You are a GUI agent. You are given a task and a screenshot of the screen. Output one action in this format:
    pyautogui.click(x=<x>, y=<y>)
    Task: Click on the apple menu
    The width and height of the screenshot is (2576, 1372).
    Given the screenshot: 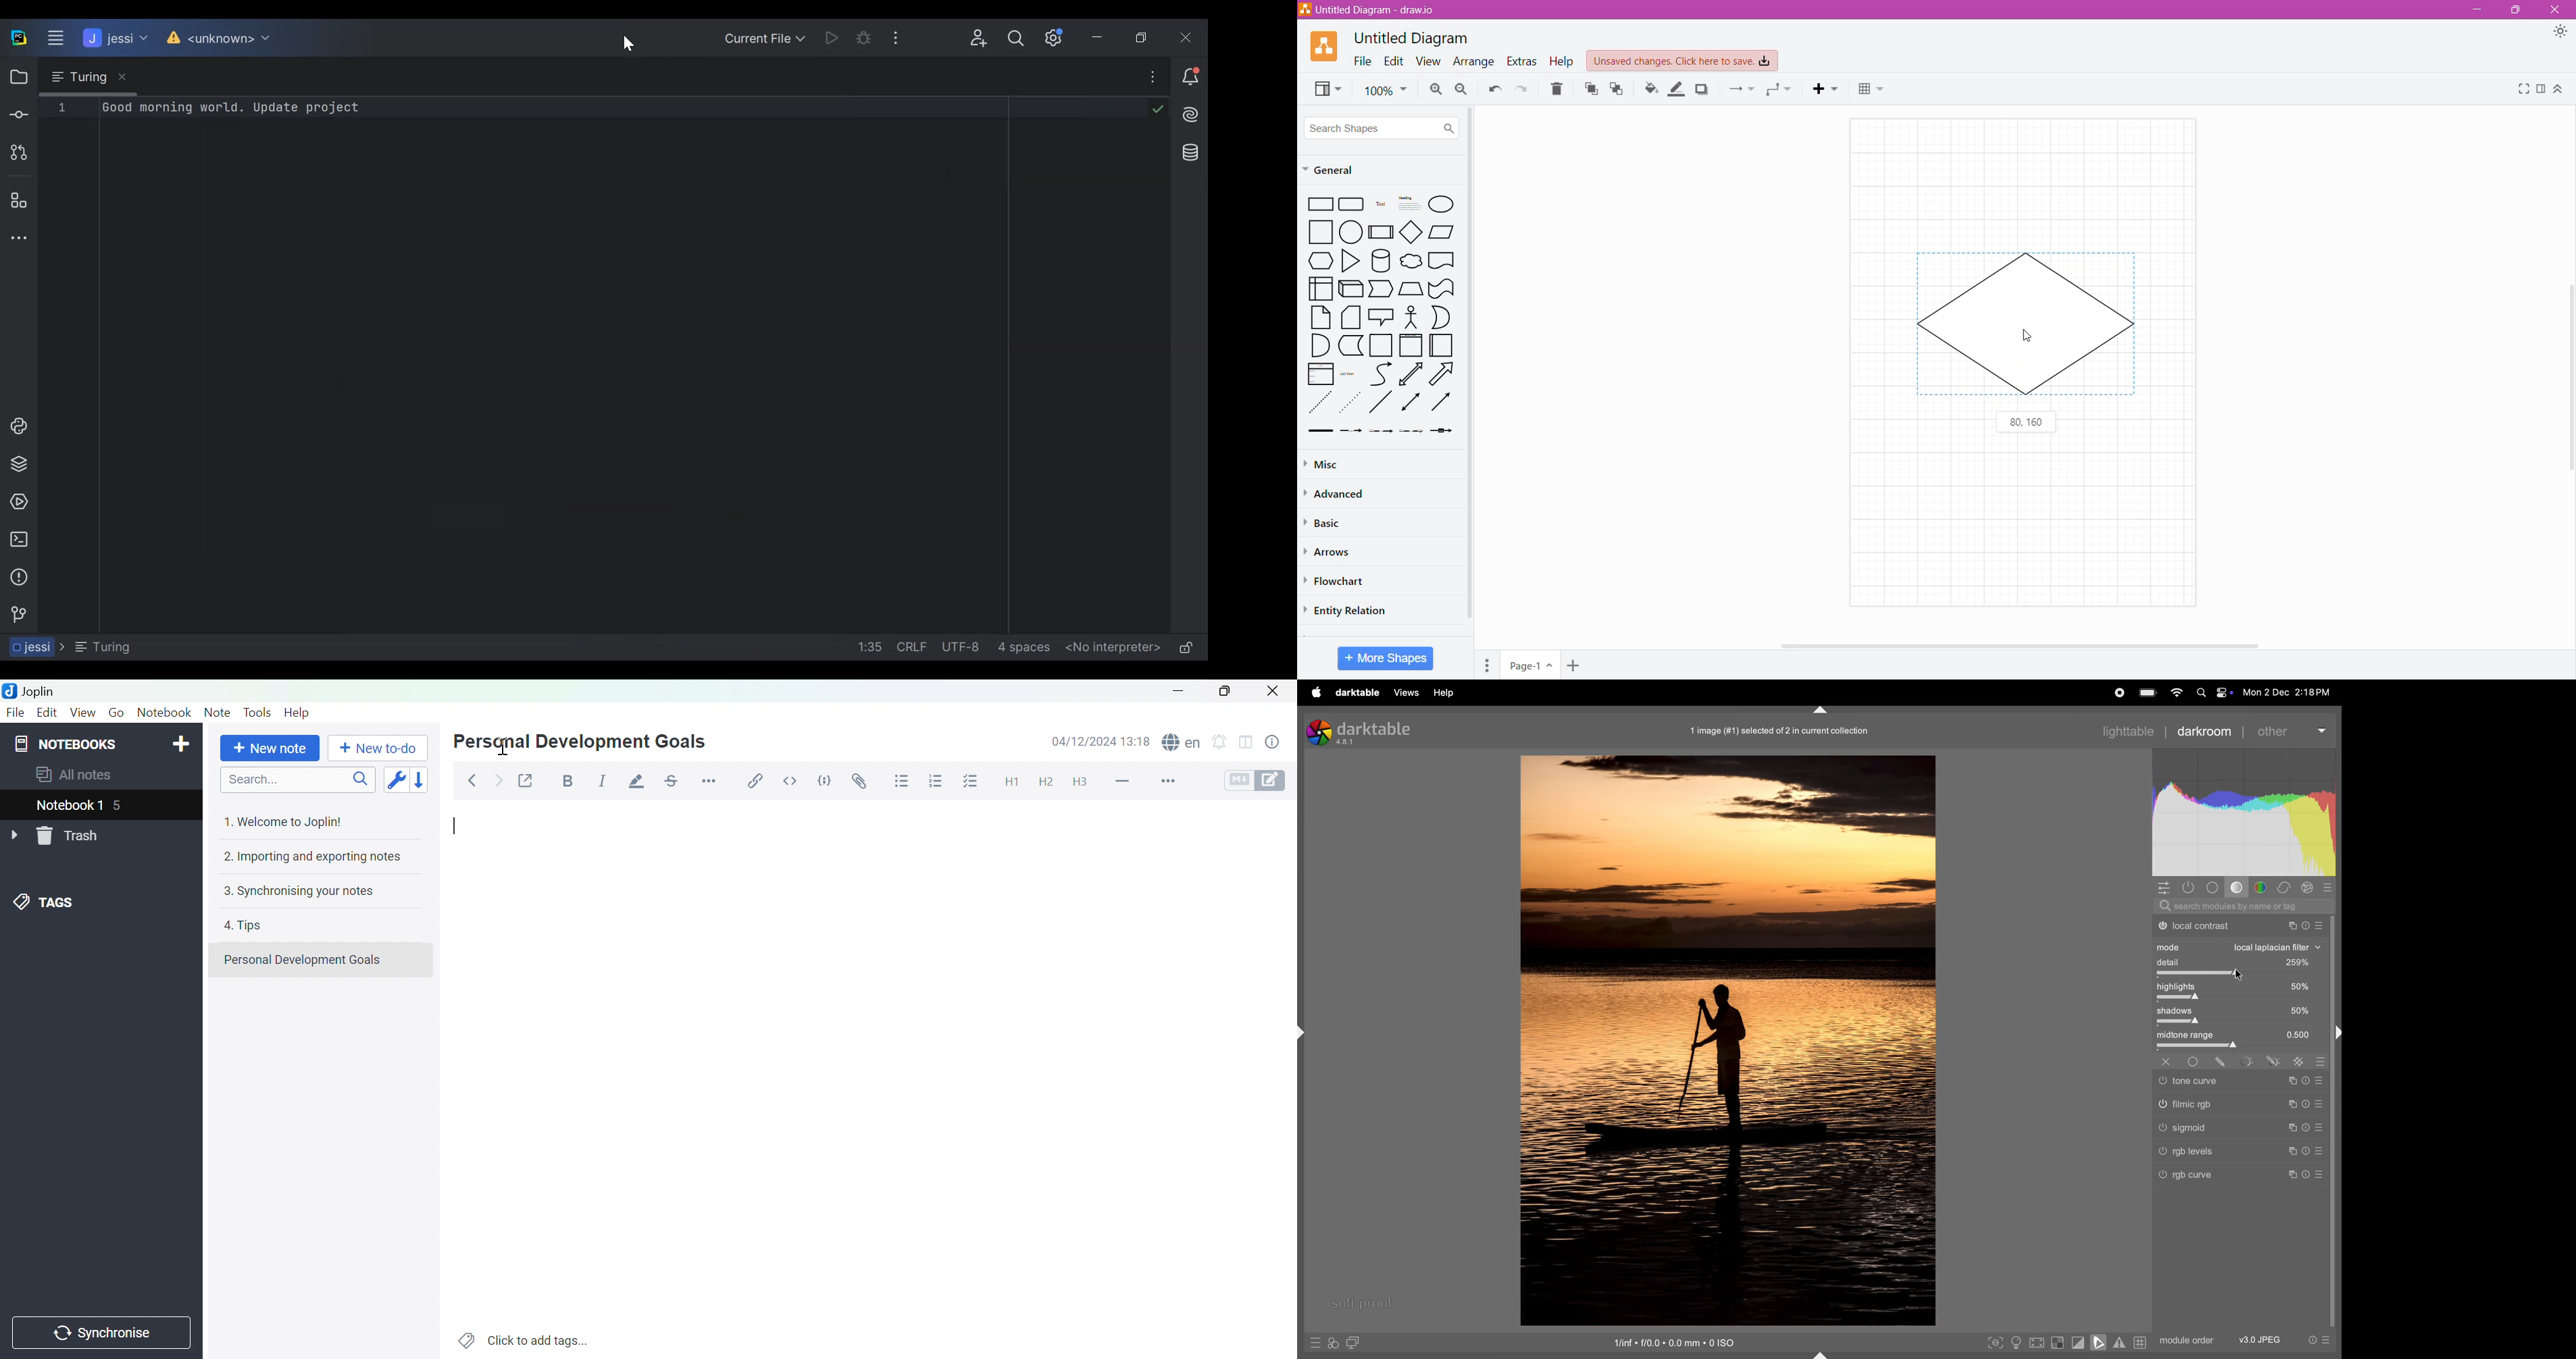 What is the action you would take?
    pyautogui.click(x=1316, y=692)
    